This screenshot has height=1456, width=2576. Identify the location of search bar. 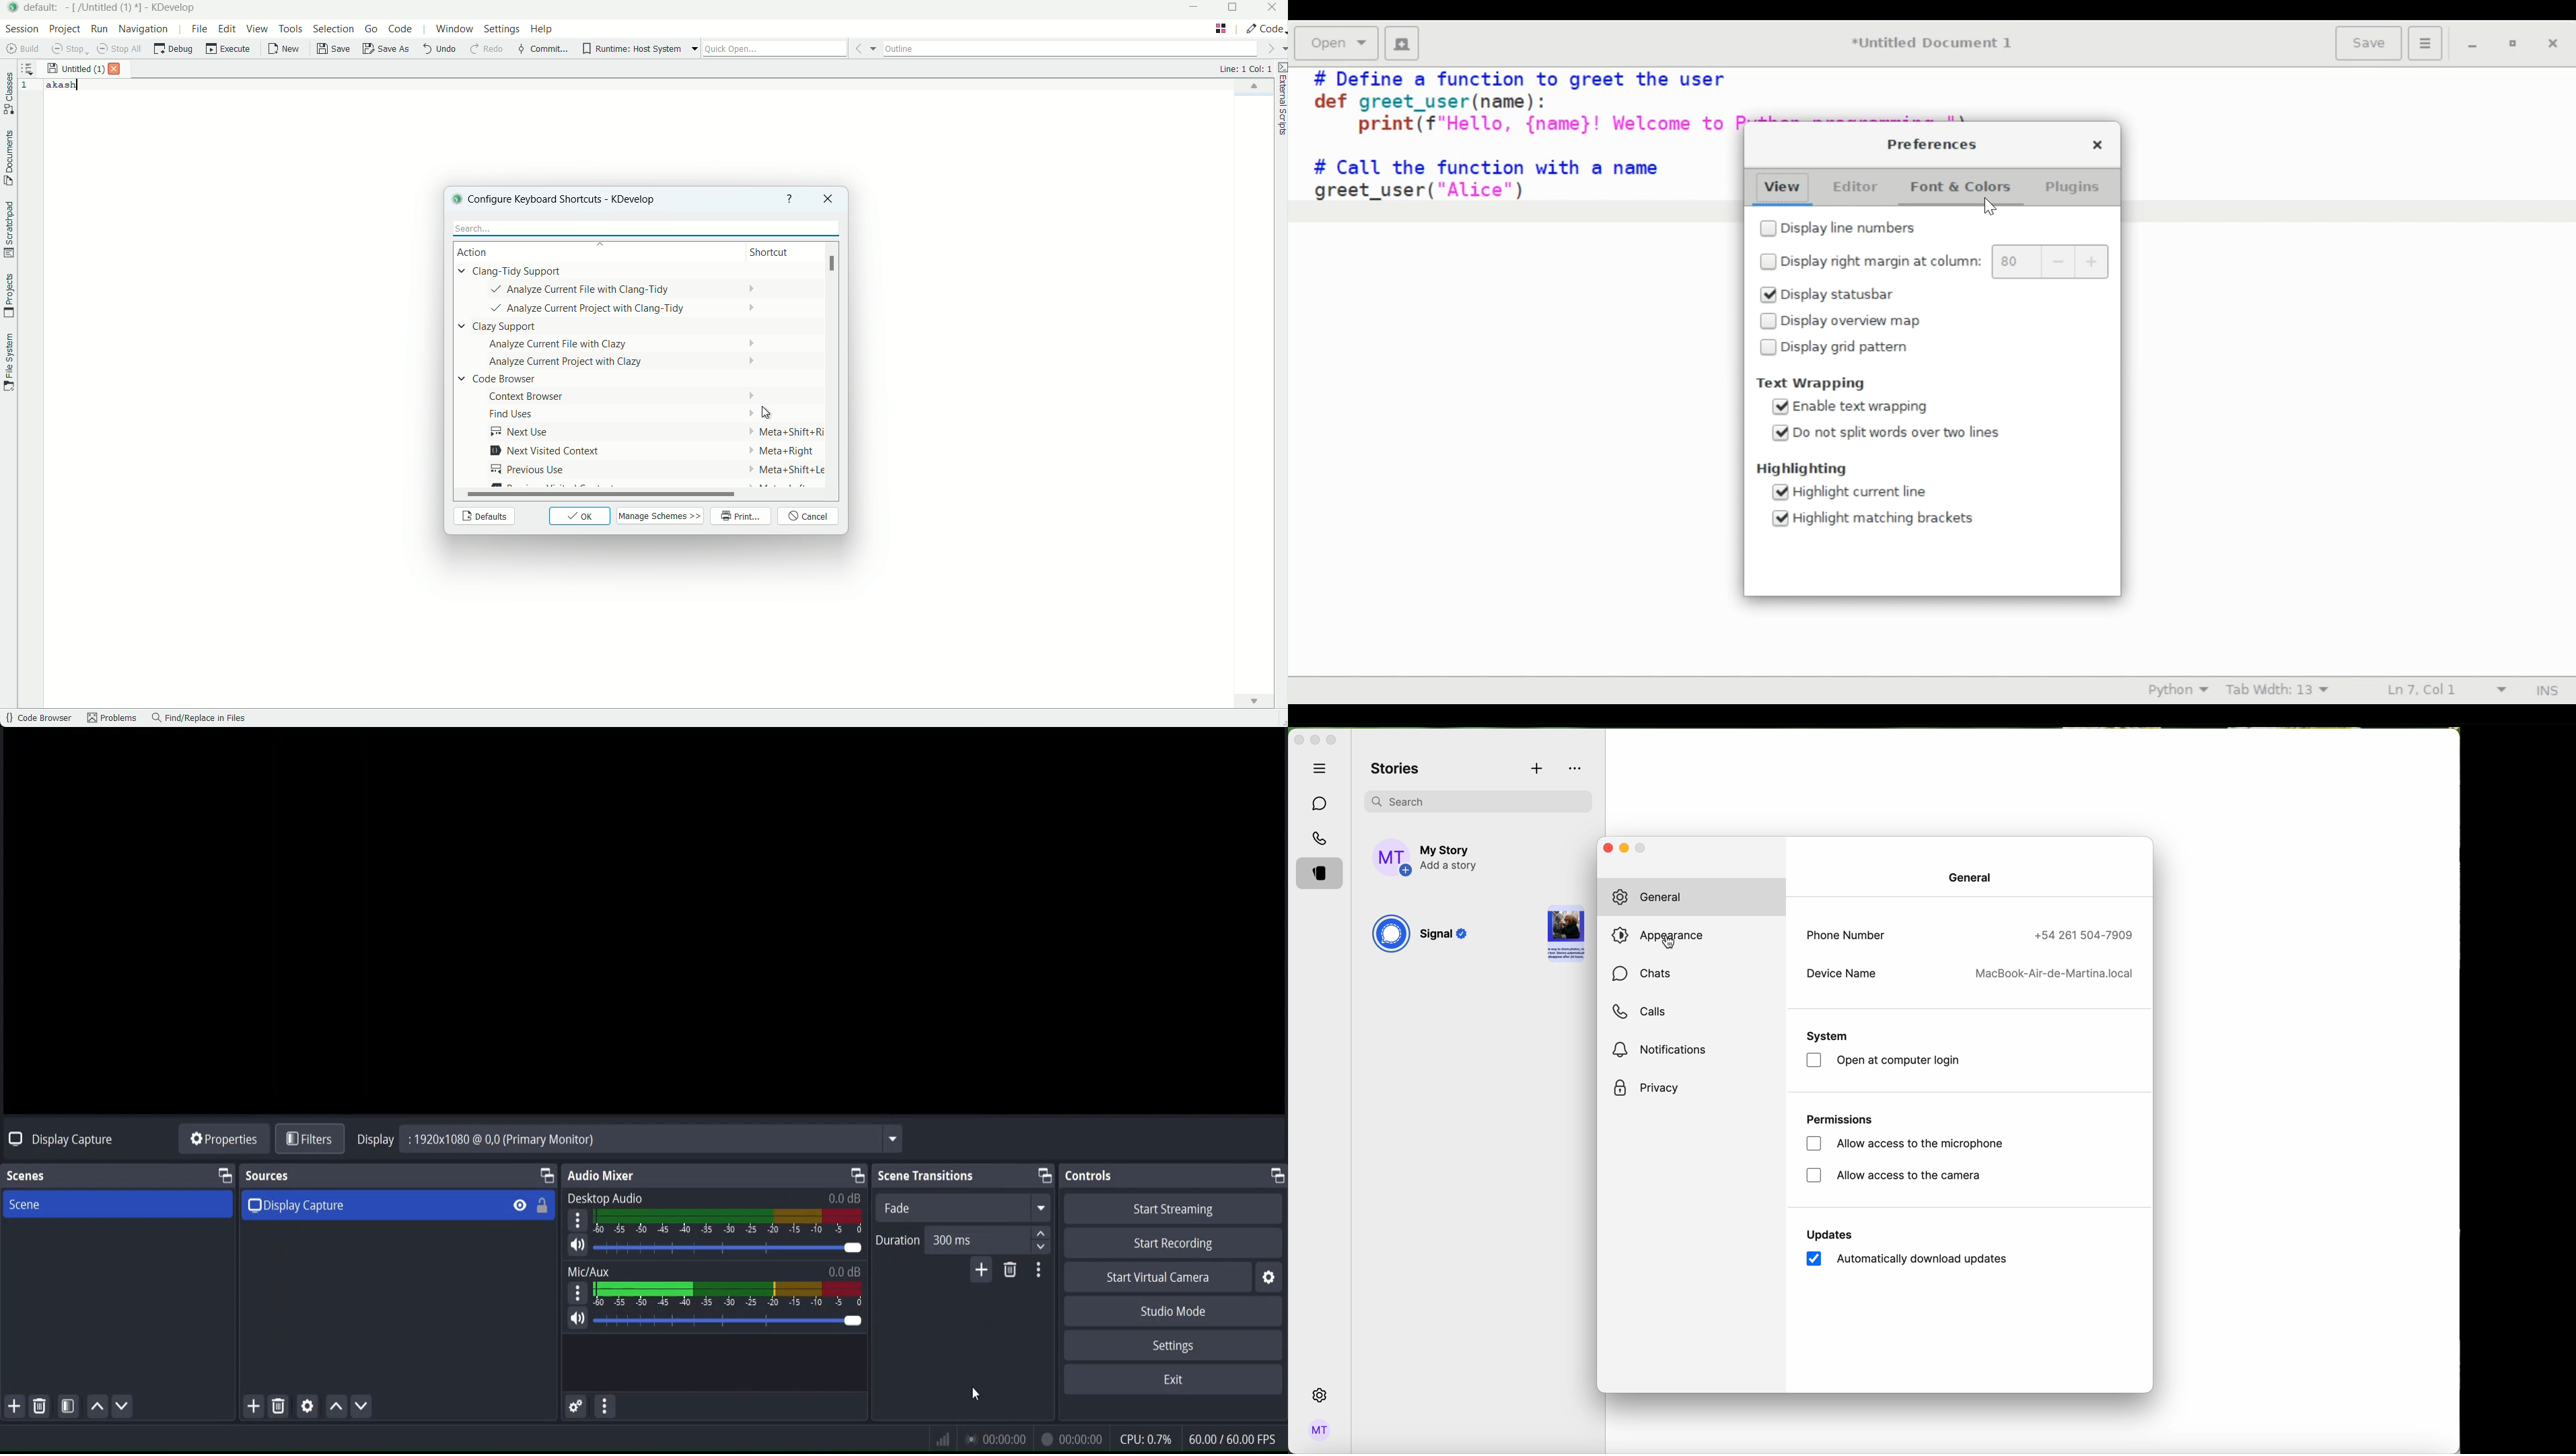
(1478, 800).